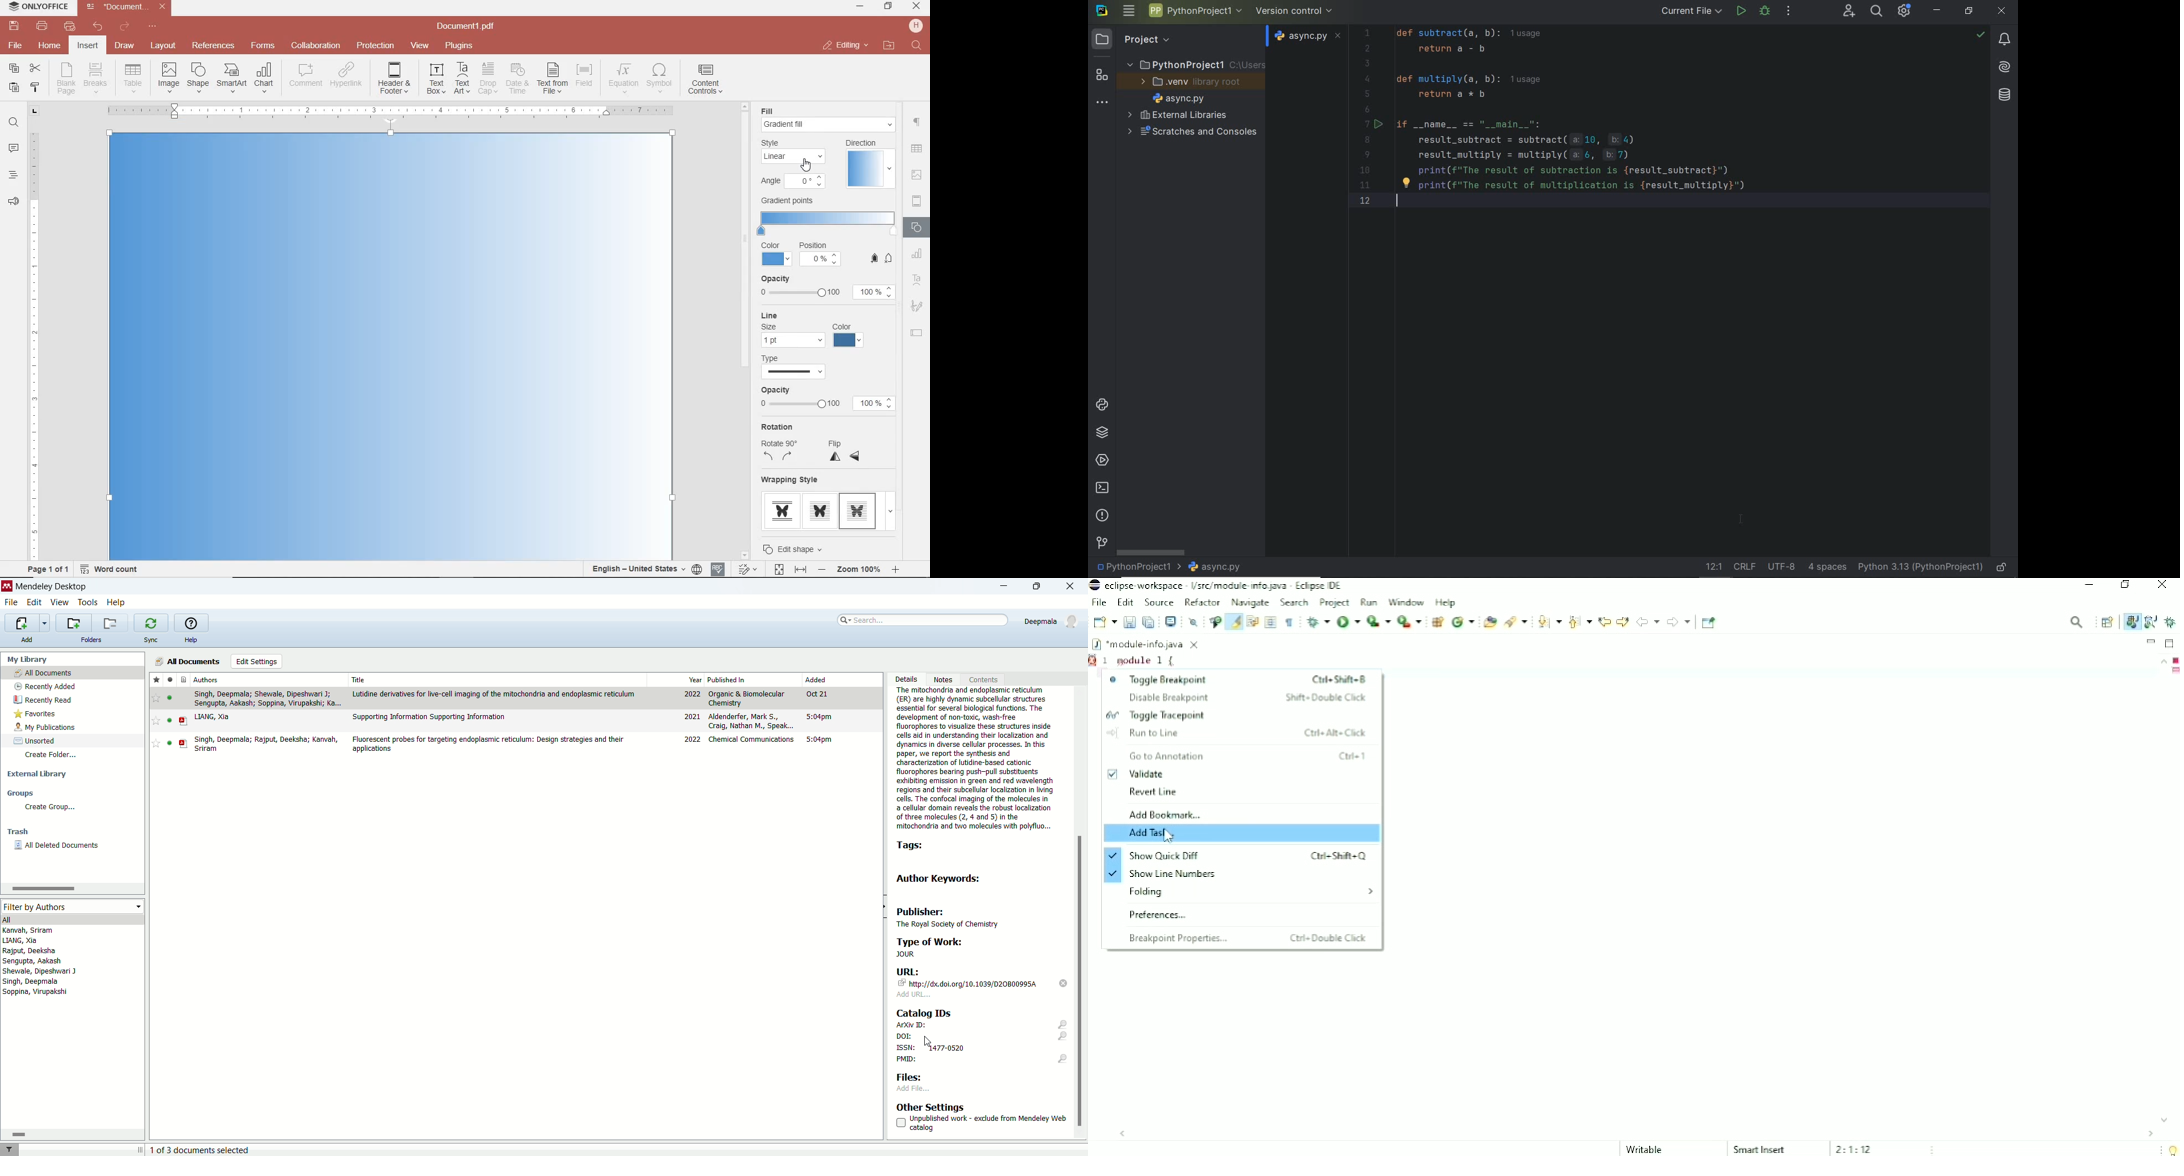 Image resolution: width=2184 pixels, height=1176 pixels. I want to click on Restore down, so click(2126, 587).